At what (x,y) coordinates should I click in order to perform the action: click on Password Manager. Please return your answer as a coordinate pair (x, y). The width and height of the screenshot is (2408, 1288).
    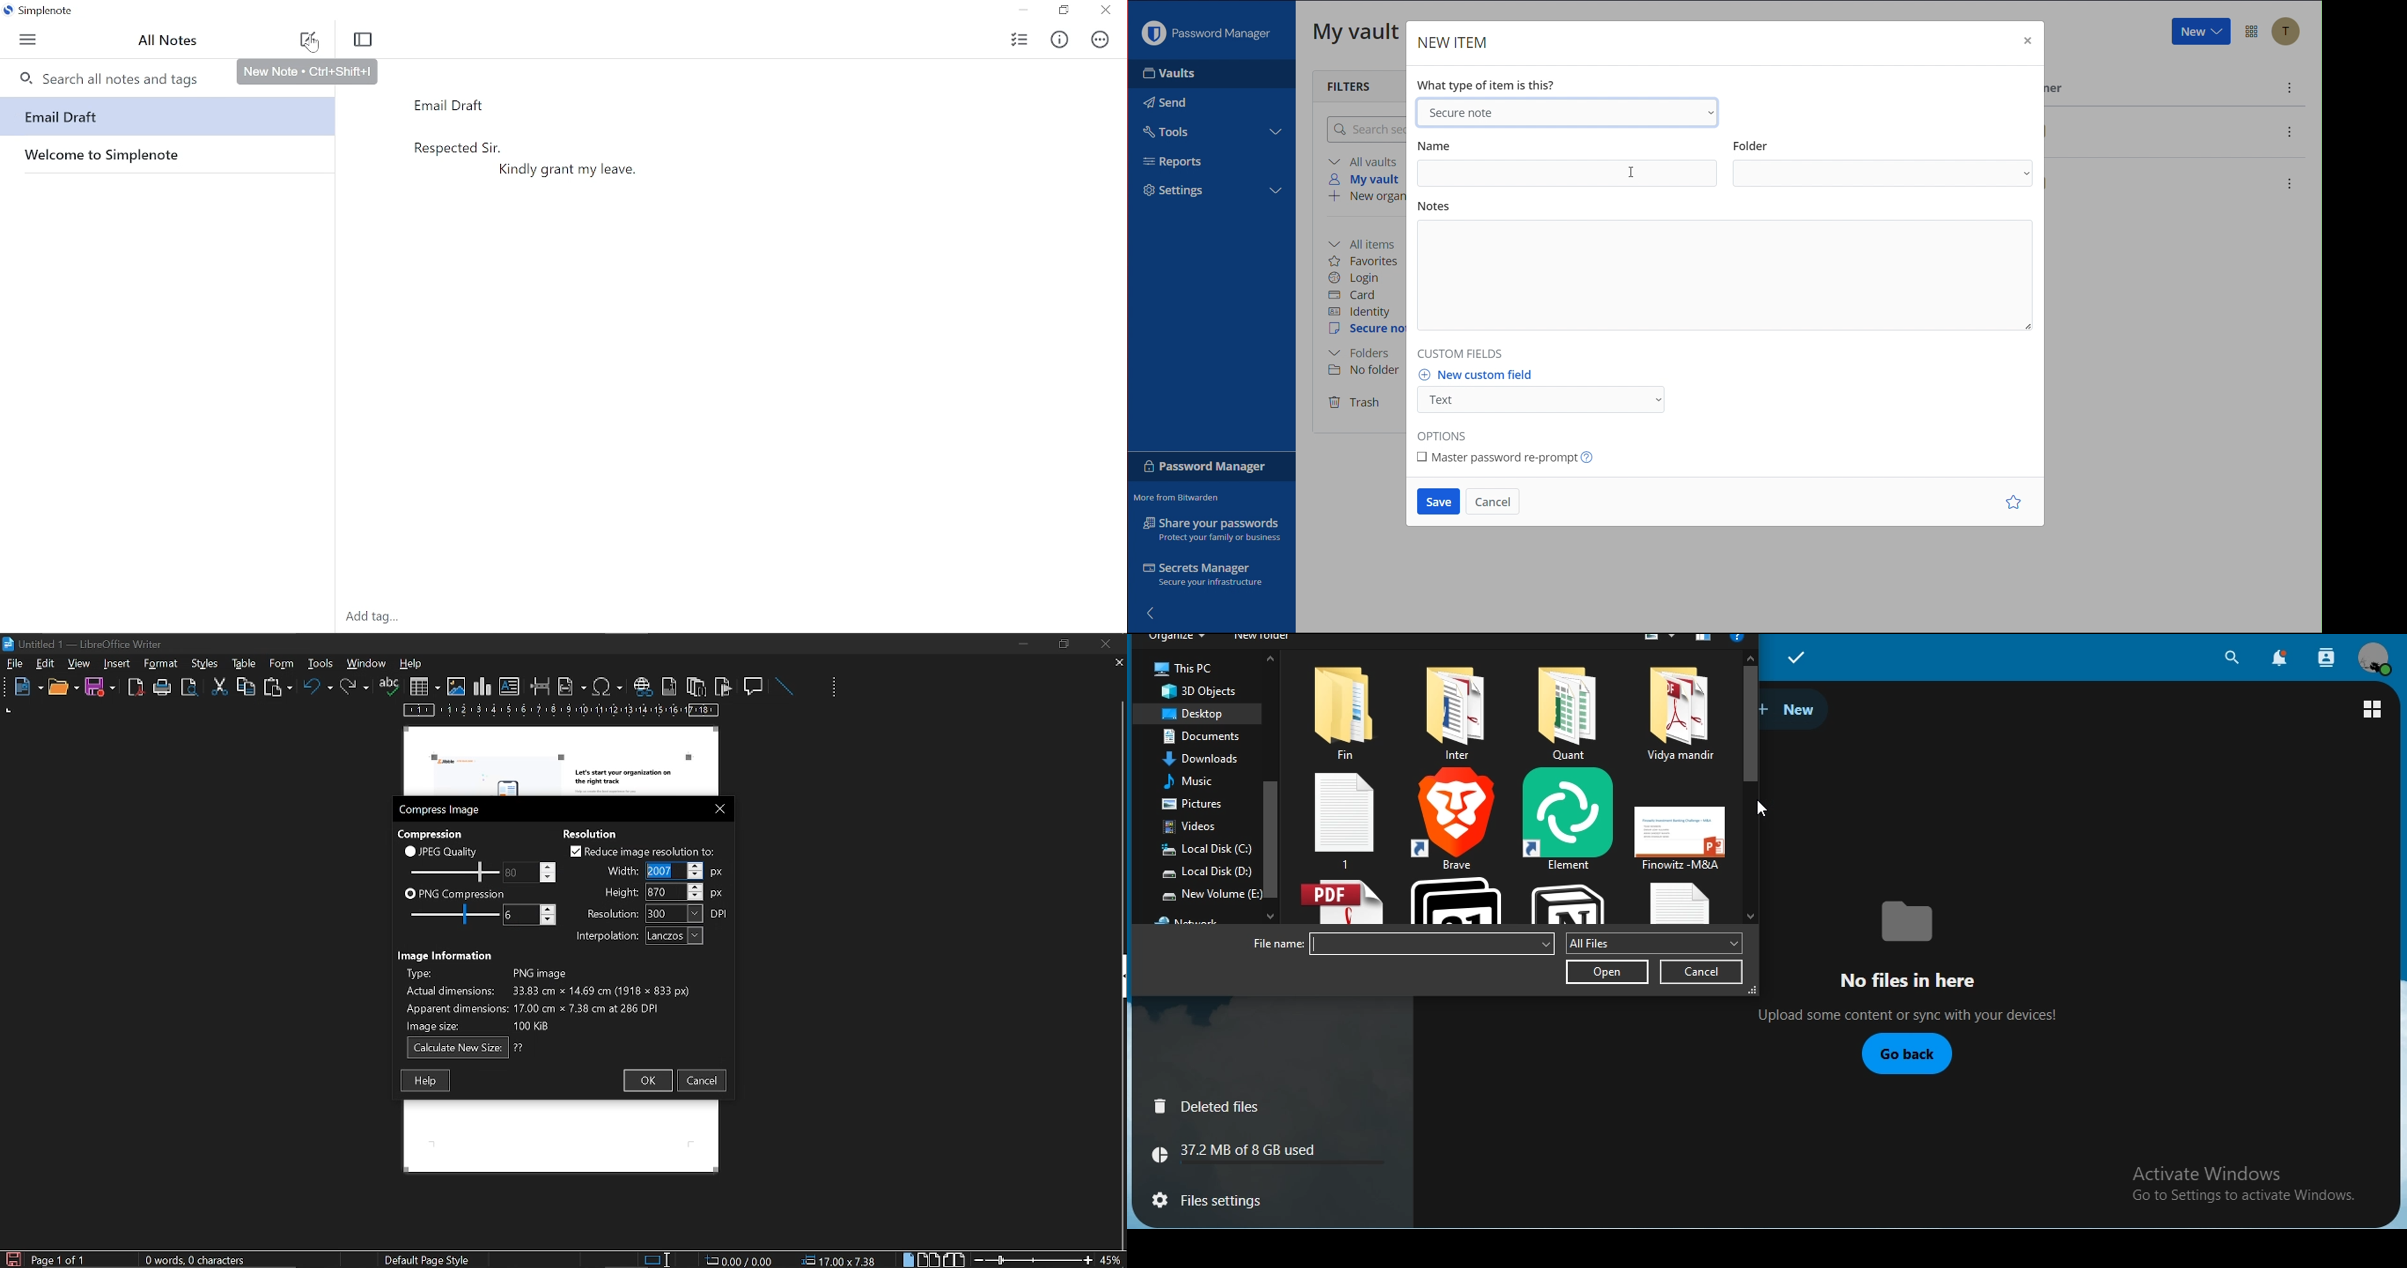
    Looking at the image, I should click on (1205, 36).